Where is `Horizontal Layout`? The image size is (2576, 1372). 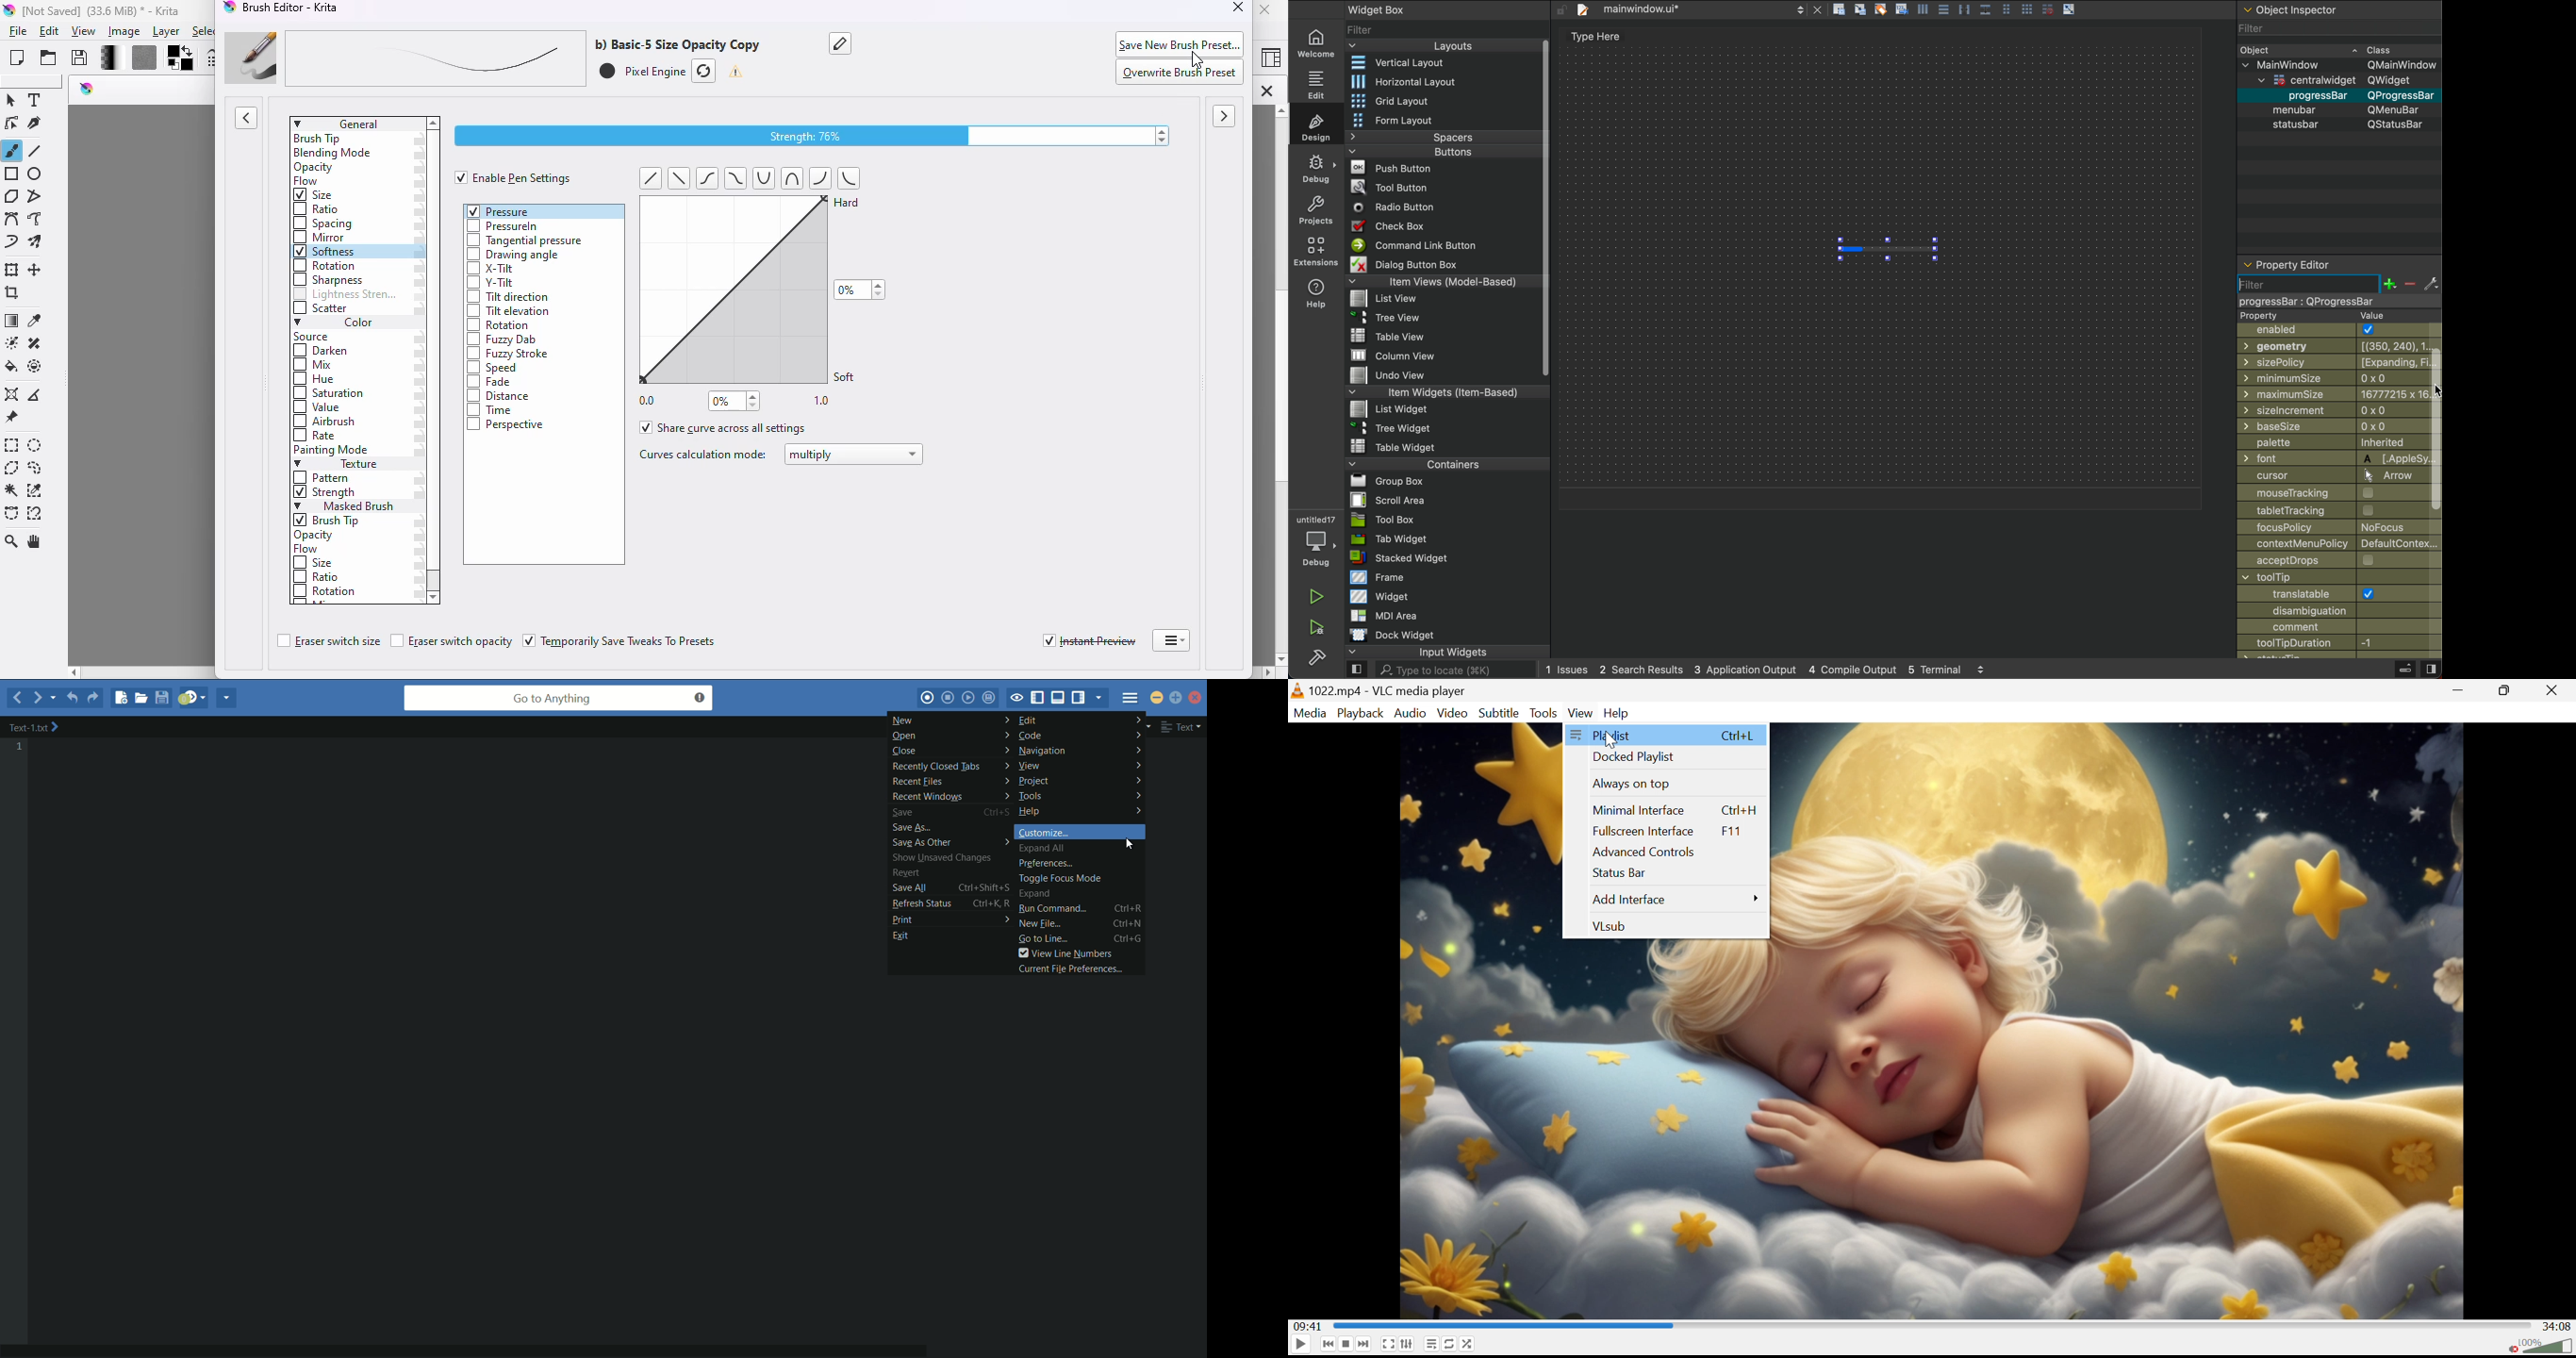
Horizontal Layout is located at coordinates (1437, 81).